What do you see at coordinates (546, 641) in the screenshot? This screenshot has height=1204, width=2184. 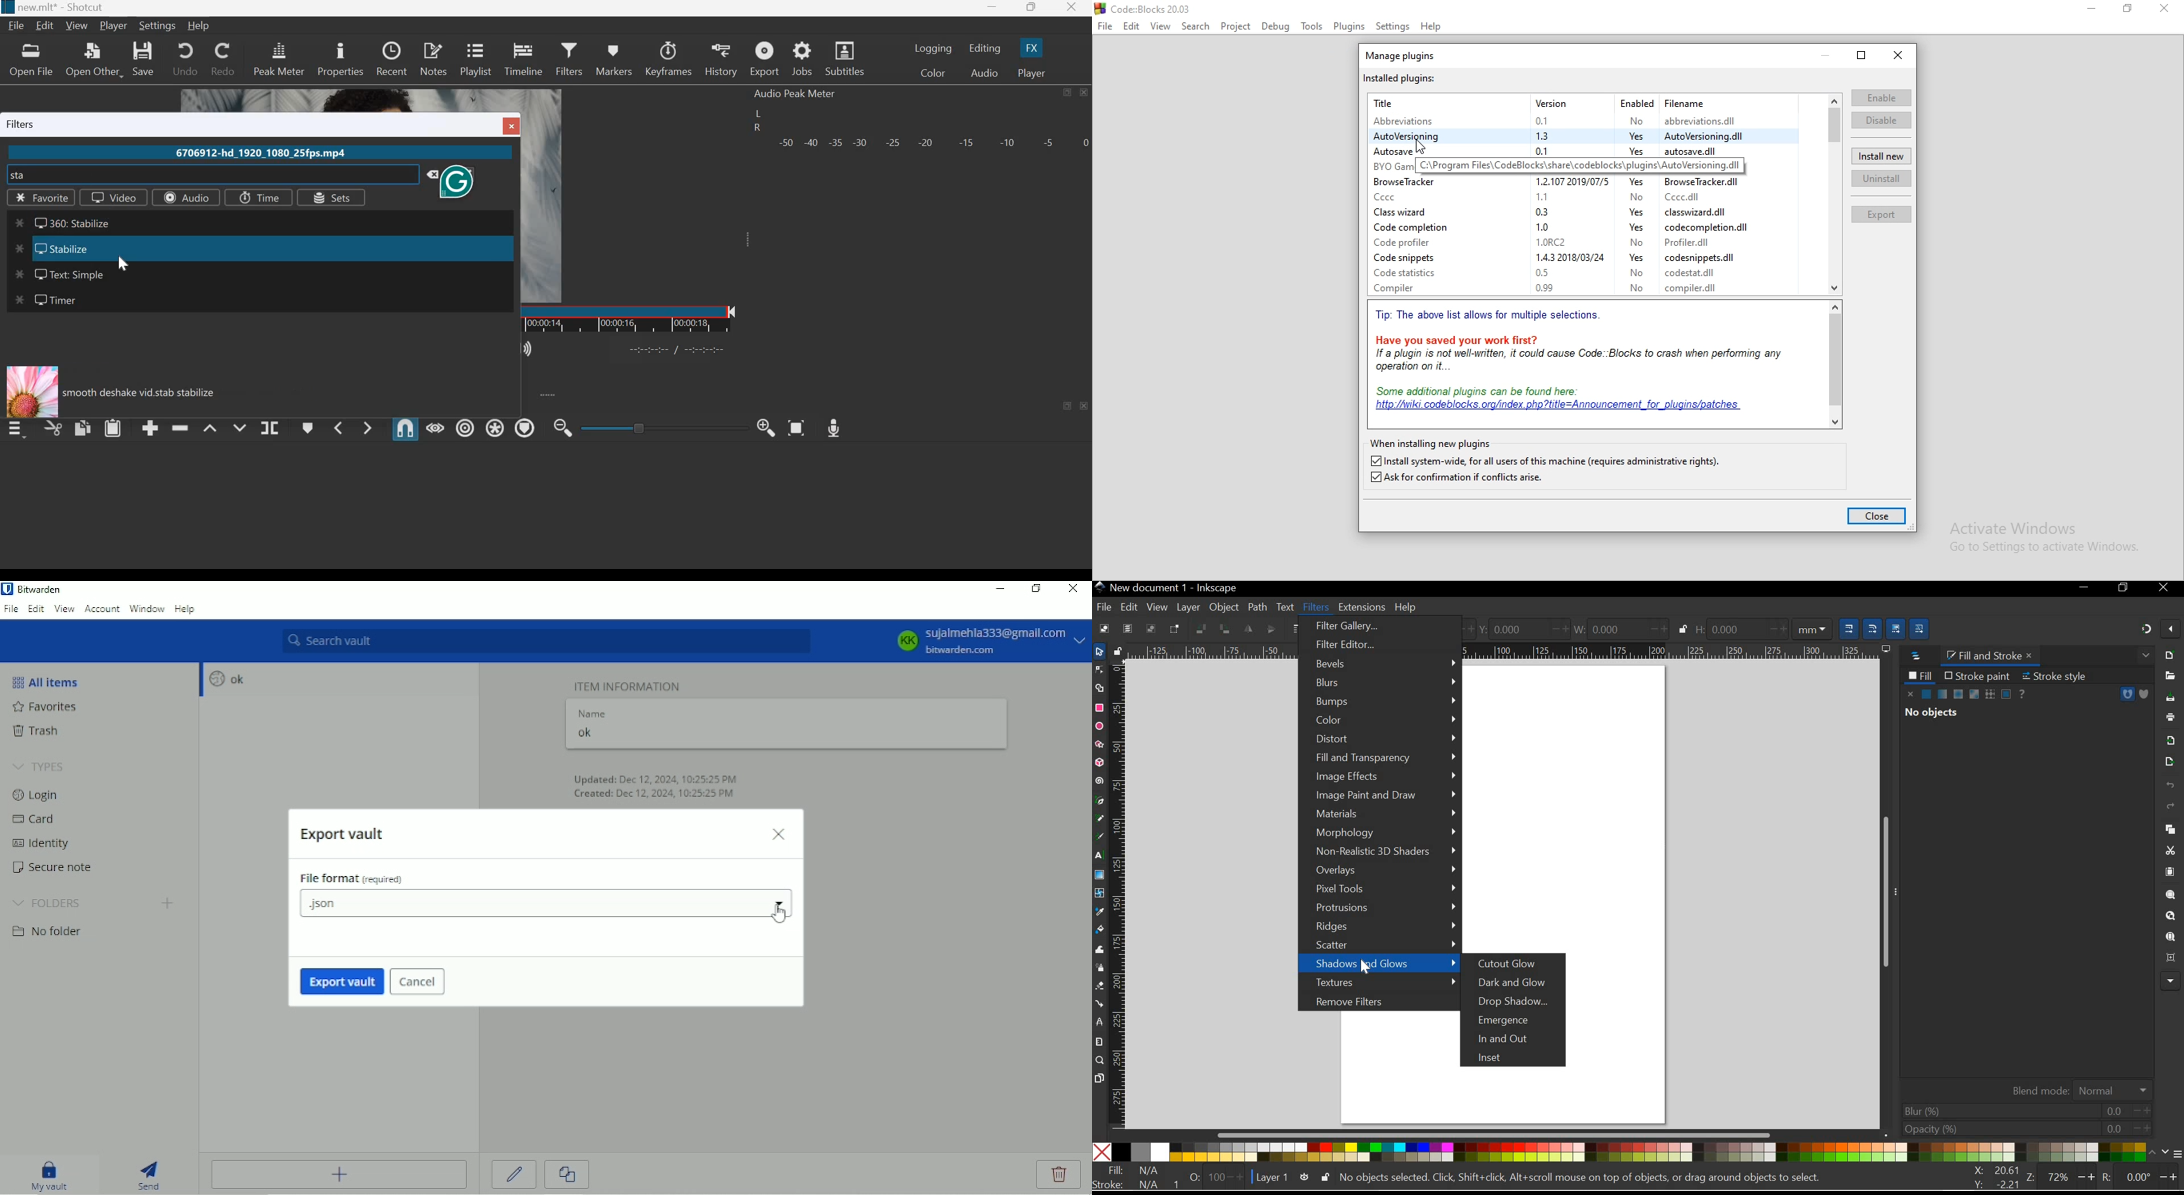 I see `Search vault` at bounding box center [546, 641].